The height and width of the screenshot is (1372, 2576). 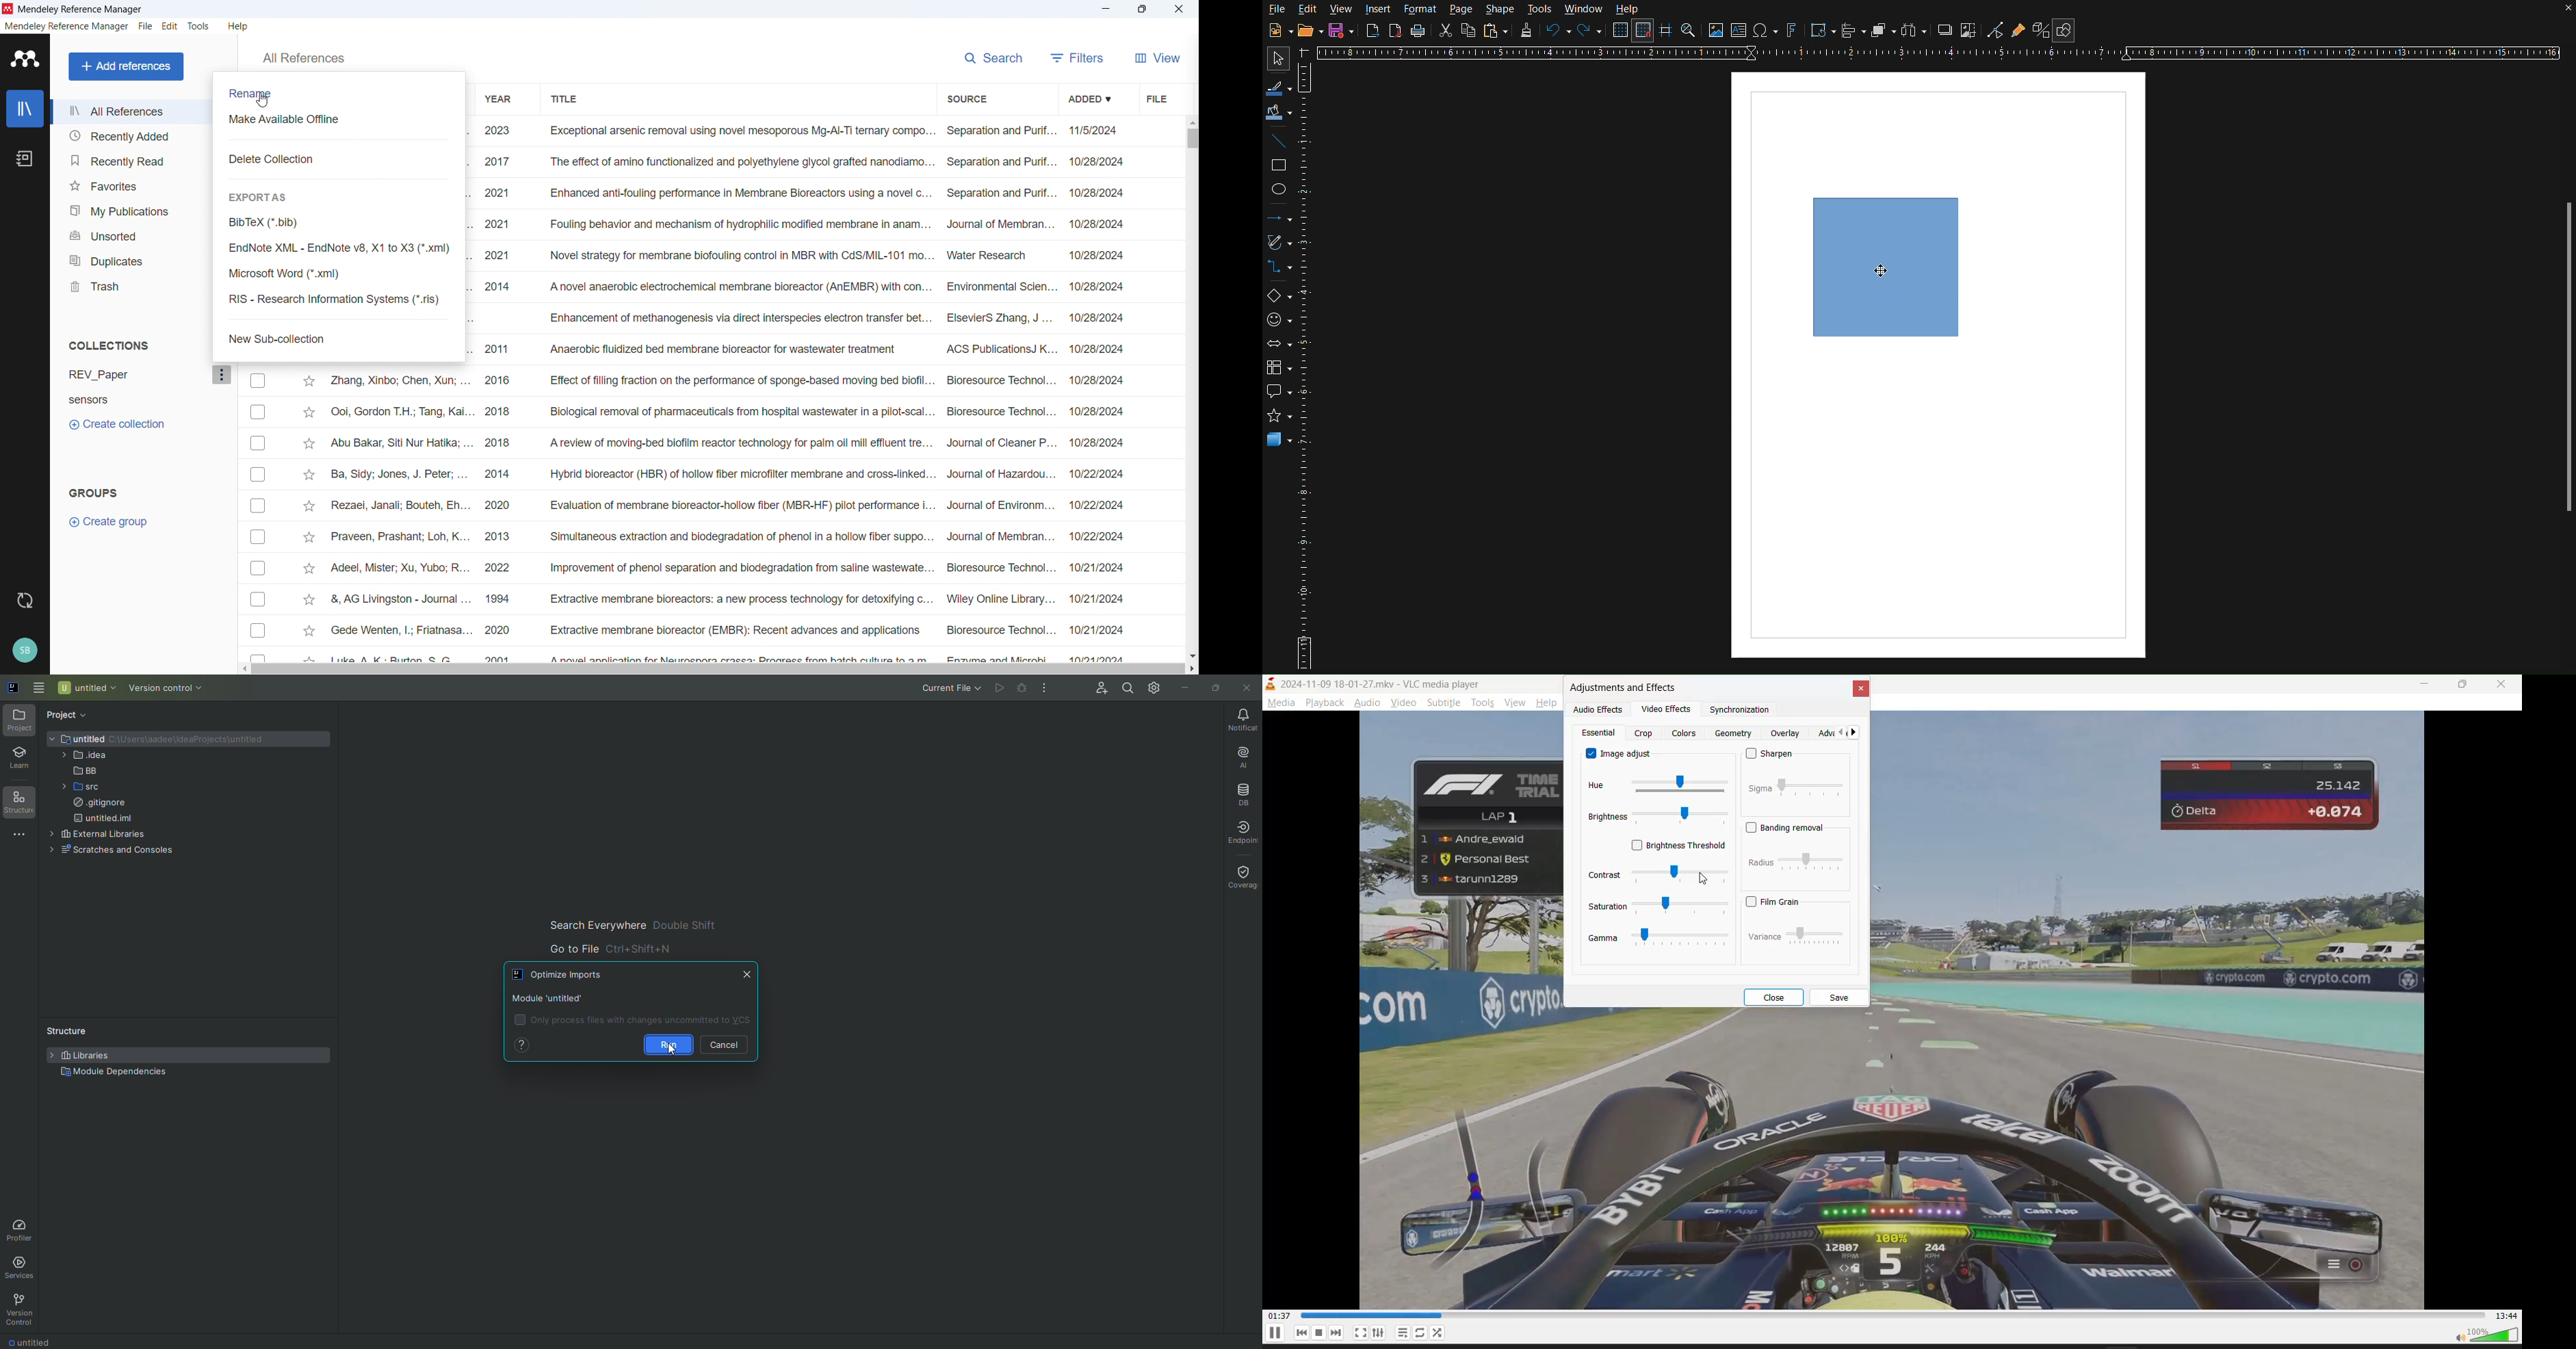 What do you see at coordinates (1418, 33) in the screenshot?
I see `Print` at bounding box center [1418, 33].